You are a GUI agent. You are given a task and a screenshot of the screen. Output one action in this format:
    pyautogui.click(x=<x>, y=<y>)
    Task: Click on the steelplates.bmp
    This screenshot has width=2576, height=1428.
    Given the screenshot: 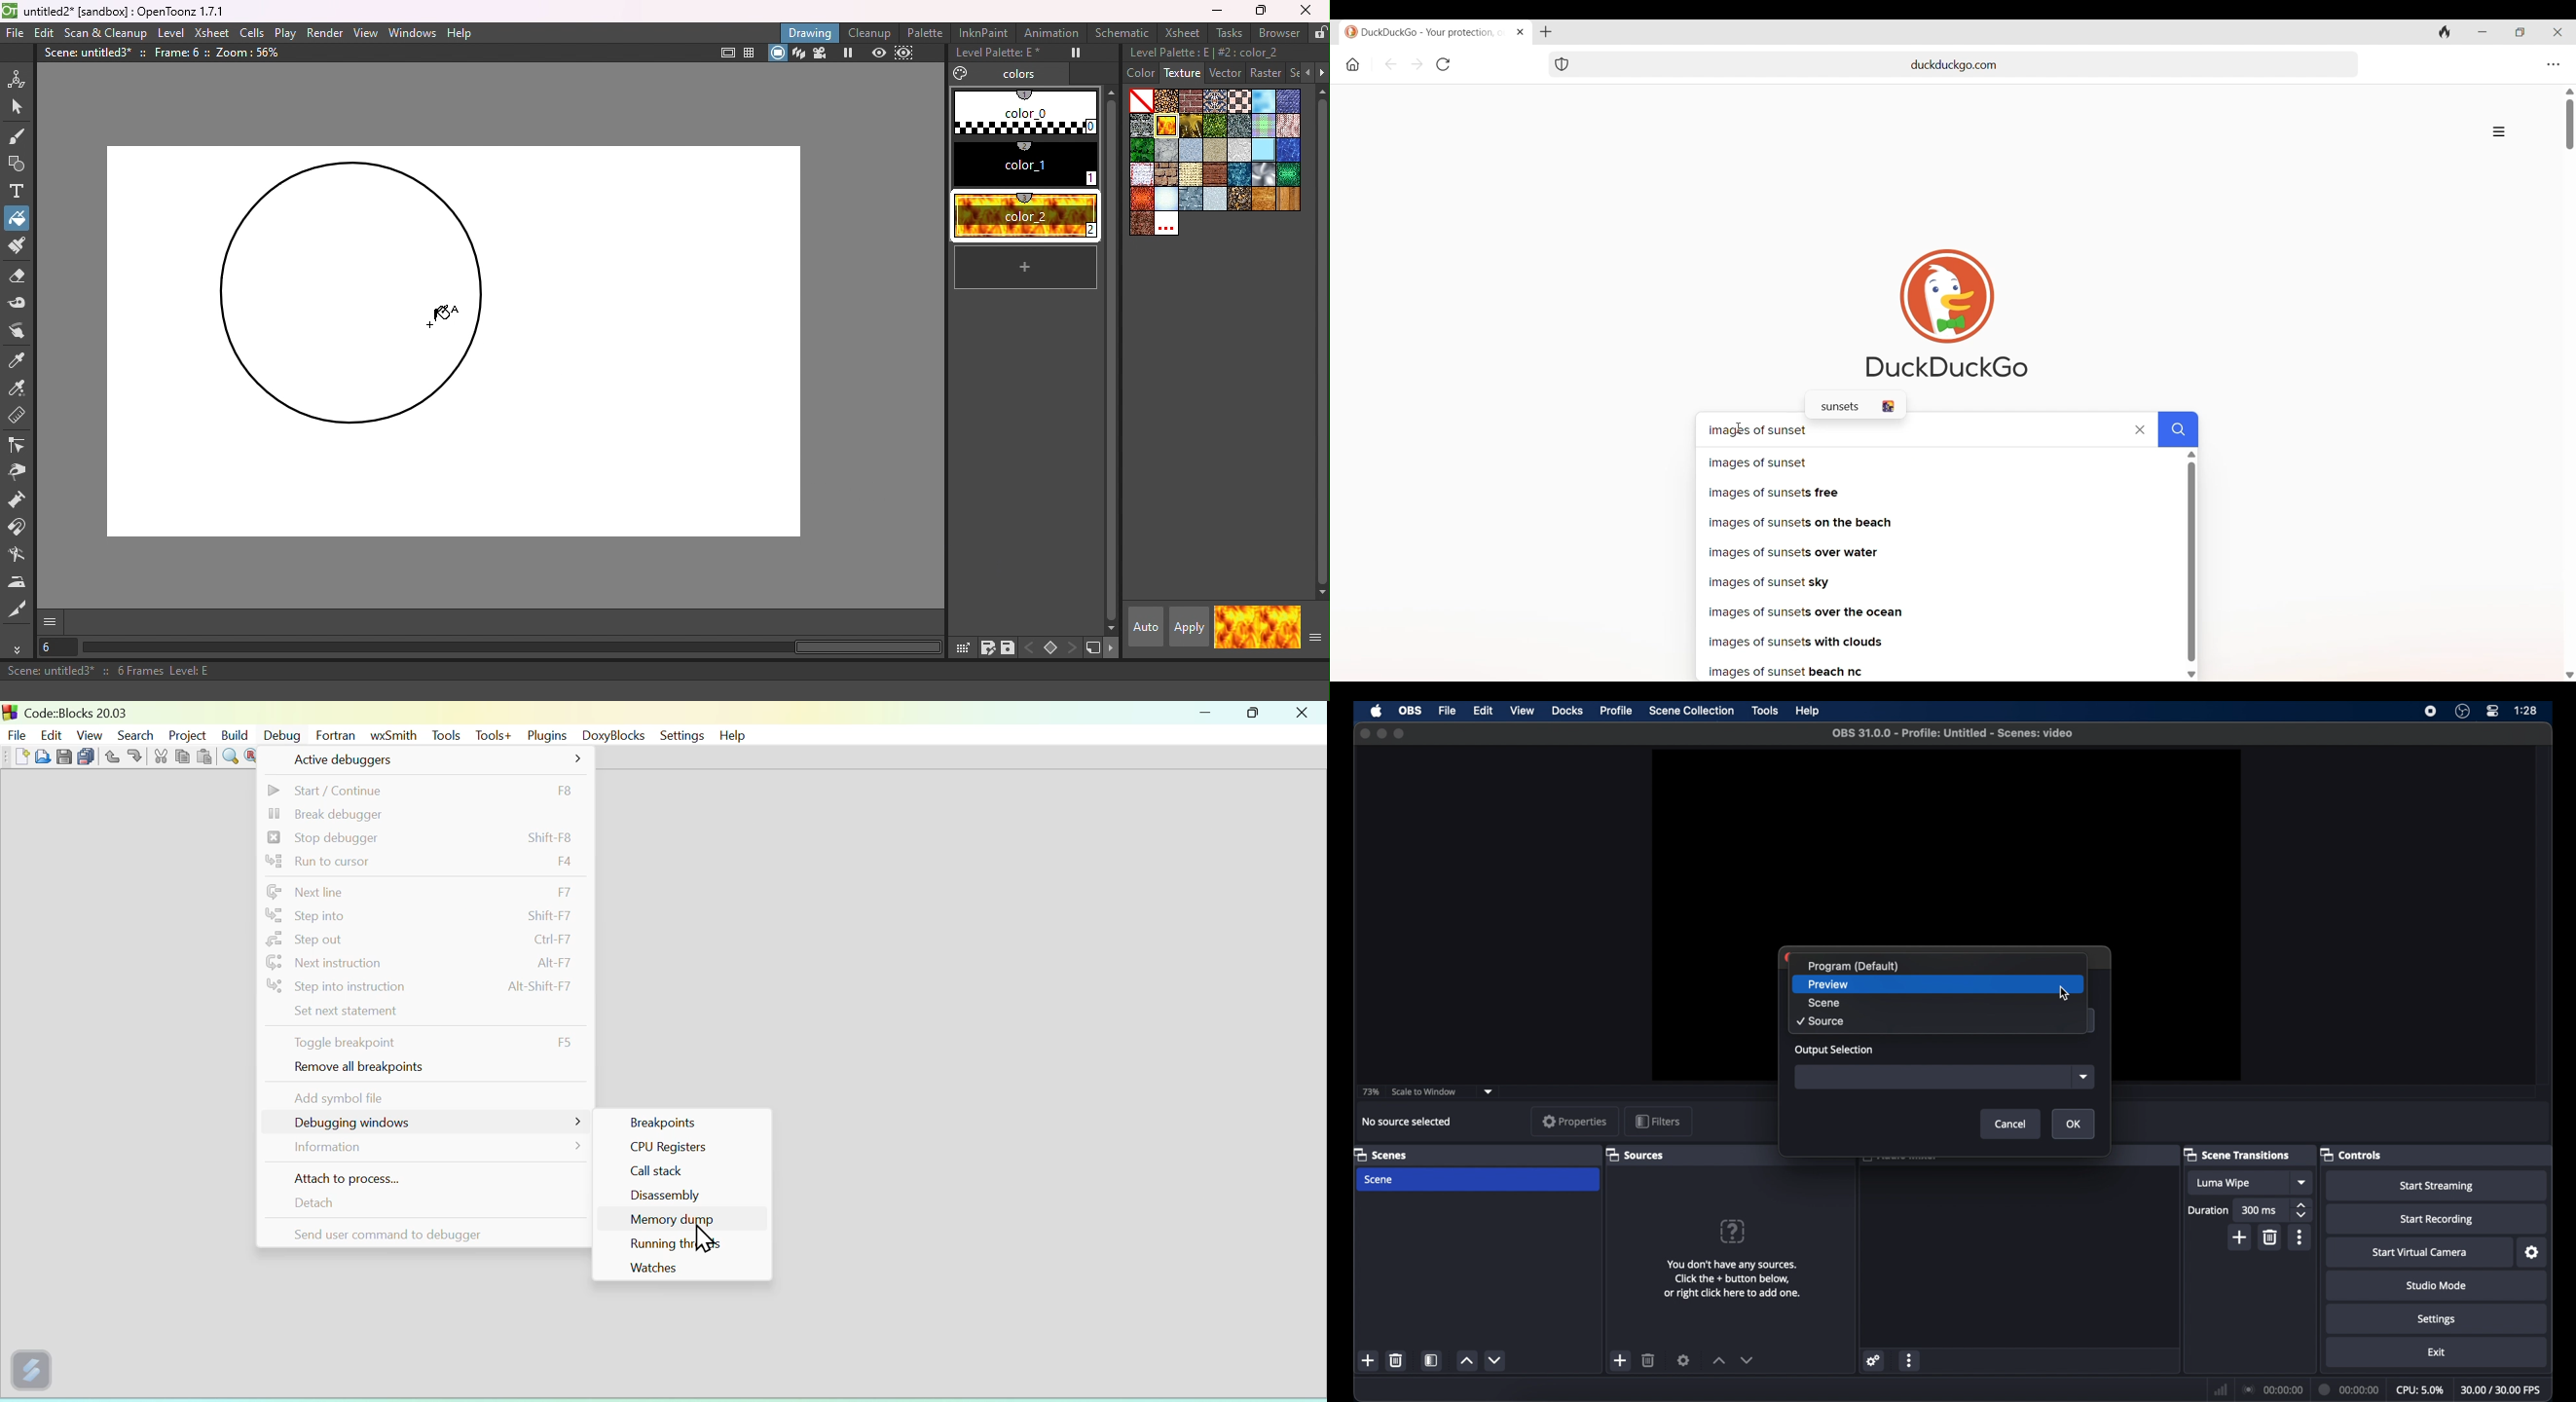 What is the action you would take?
    pyautogui.click(x=1192, y=200)
    